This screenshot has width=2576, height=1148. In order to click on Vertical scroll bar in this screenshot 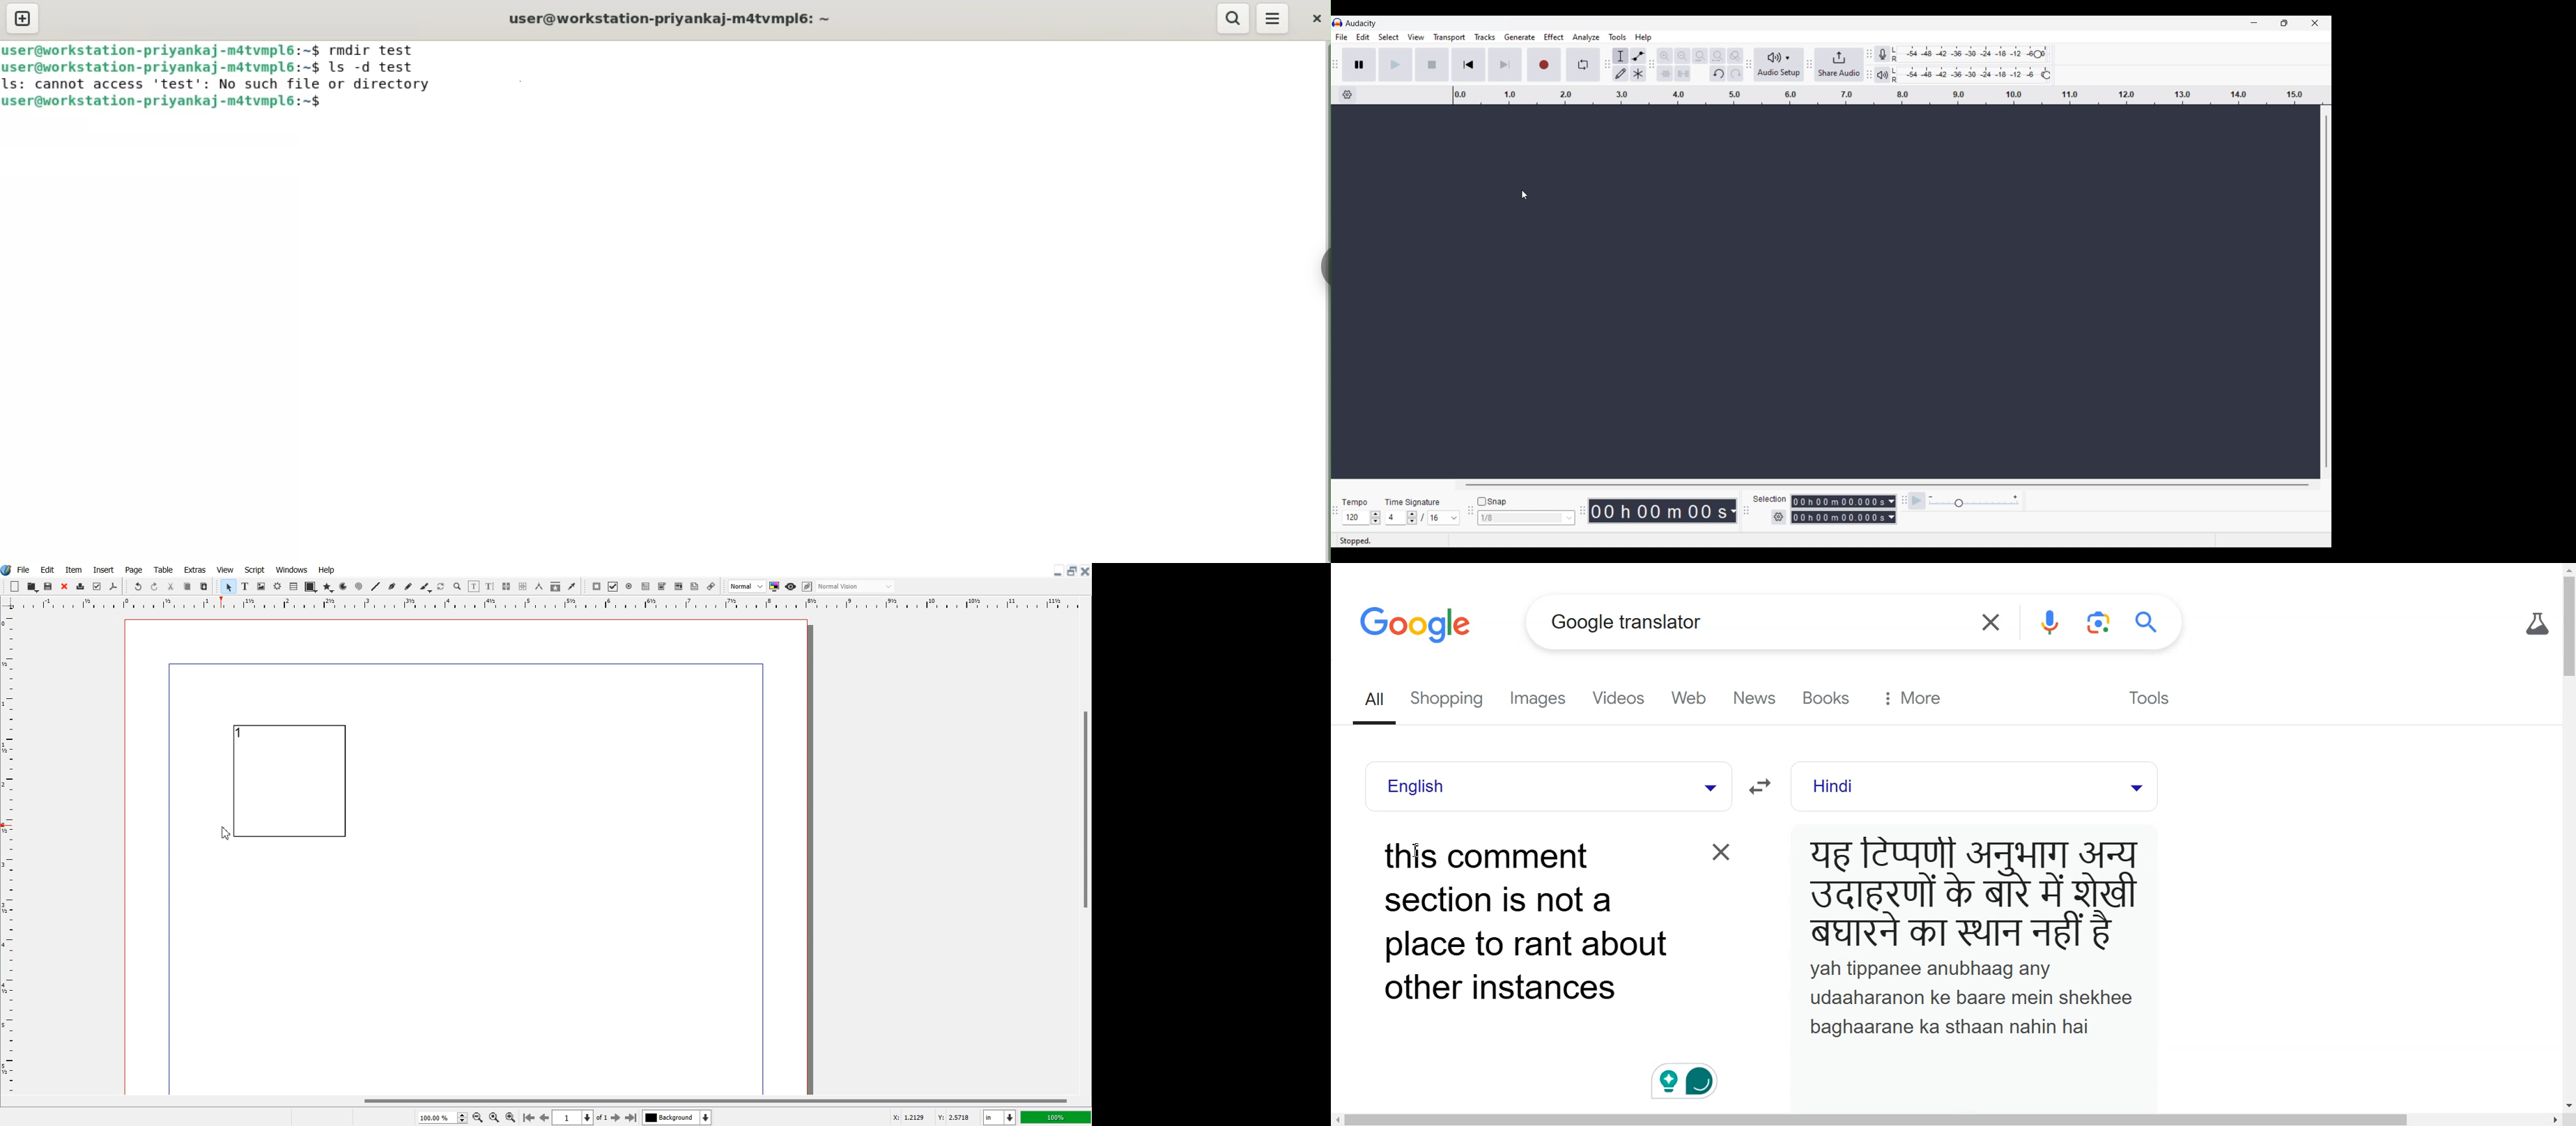, I will do `click(2568, 836)`.